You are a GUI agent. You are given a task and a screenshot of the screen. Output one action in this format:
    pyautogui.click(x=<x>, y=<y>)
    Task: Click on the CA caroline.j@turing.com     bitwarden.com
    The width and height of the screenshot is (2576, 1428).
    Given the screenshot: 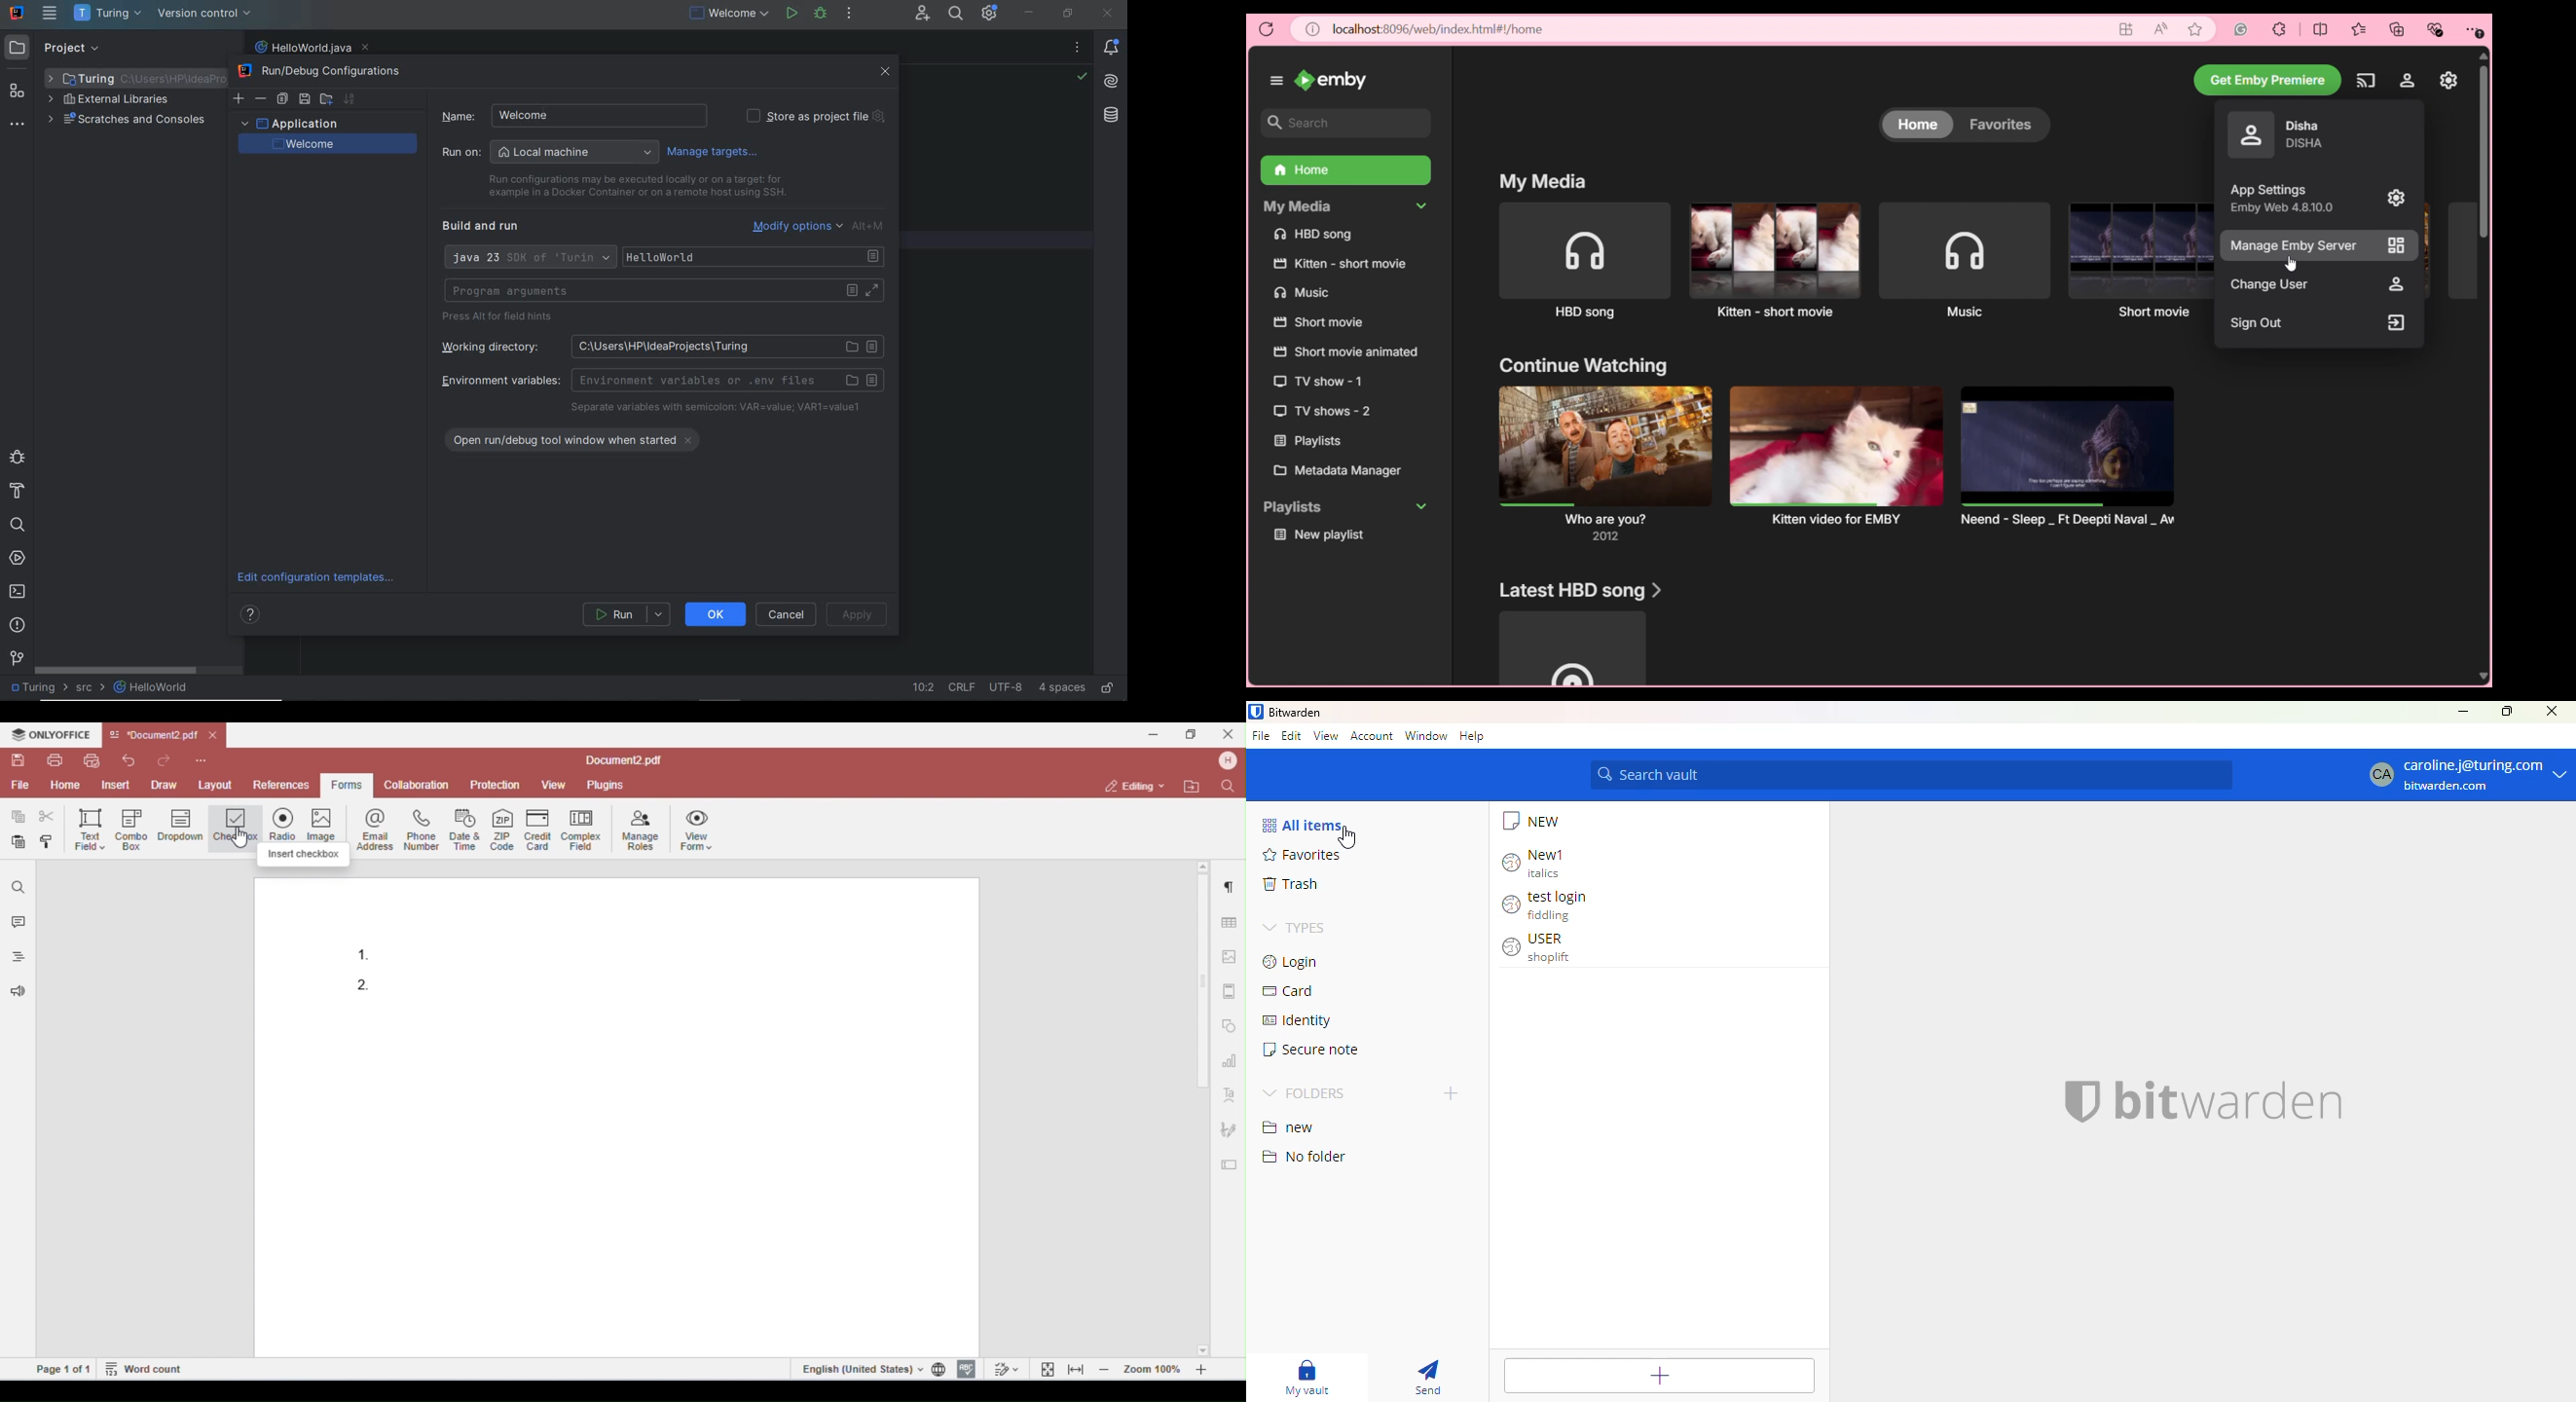 What is the action you would take?
    pyautogui.click(x=2467, y=775)
    